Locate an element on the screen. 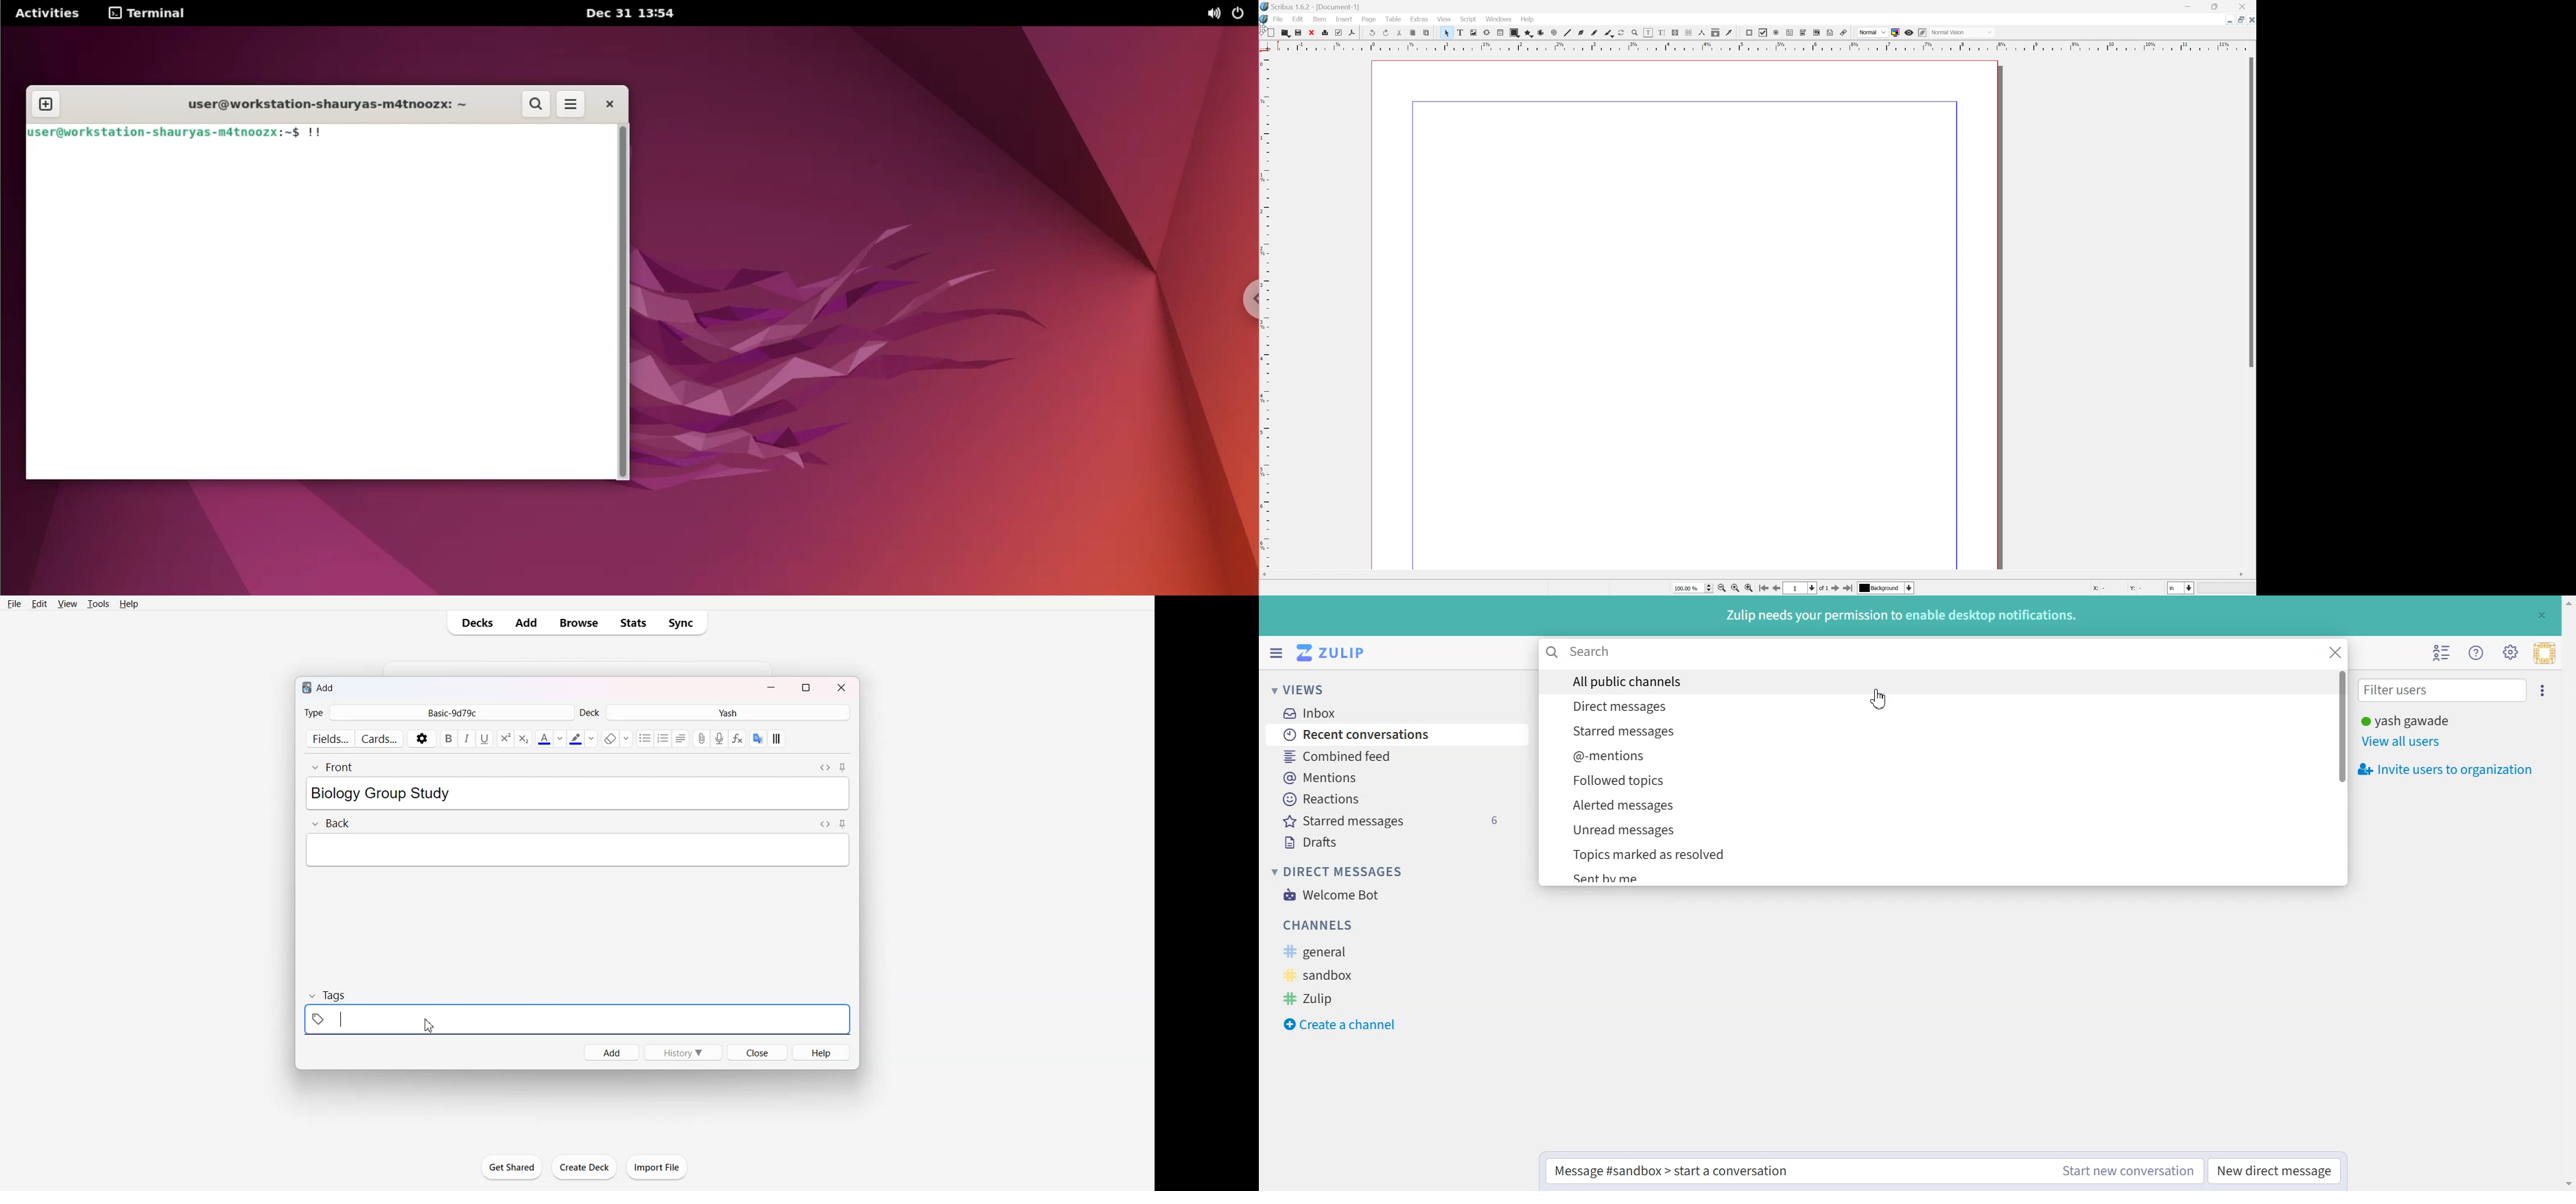 This screenshot has height=1204, width=2576. Toggle Sticky is located at coordinates (842, 768).